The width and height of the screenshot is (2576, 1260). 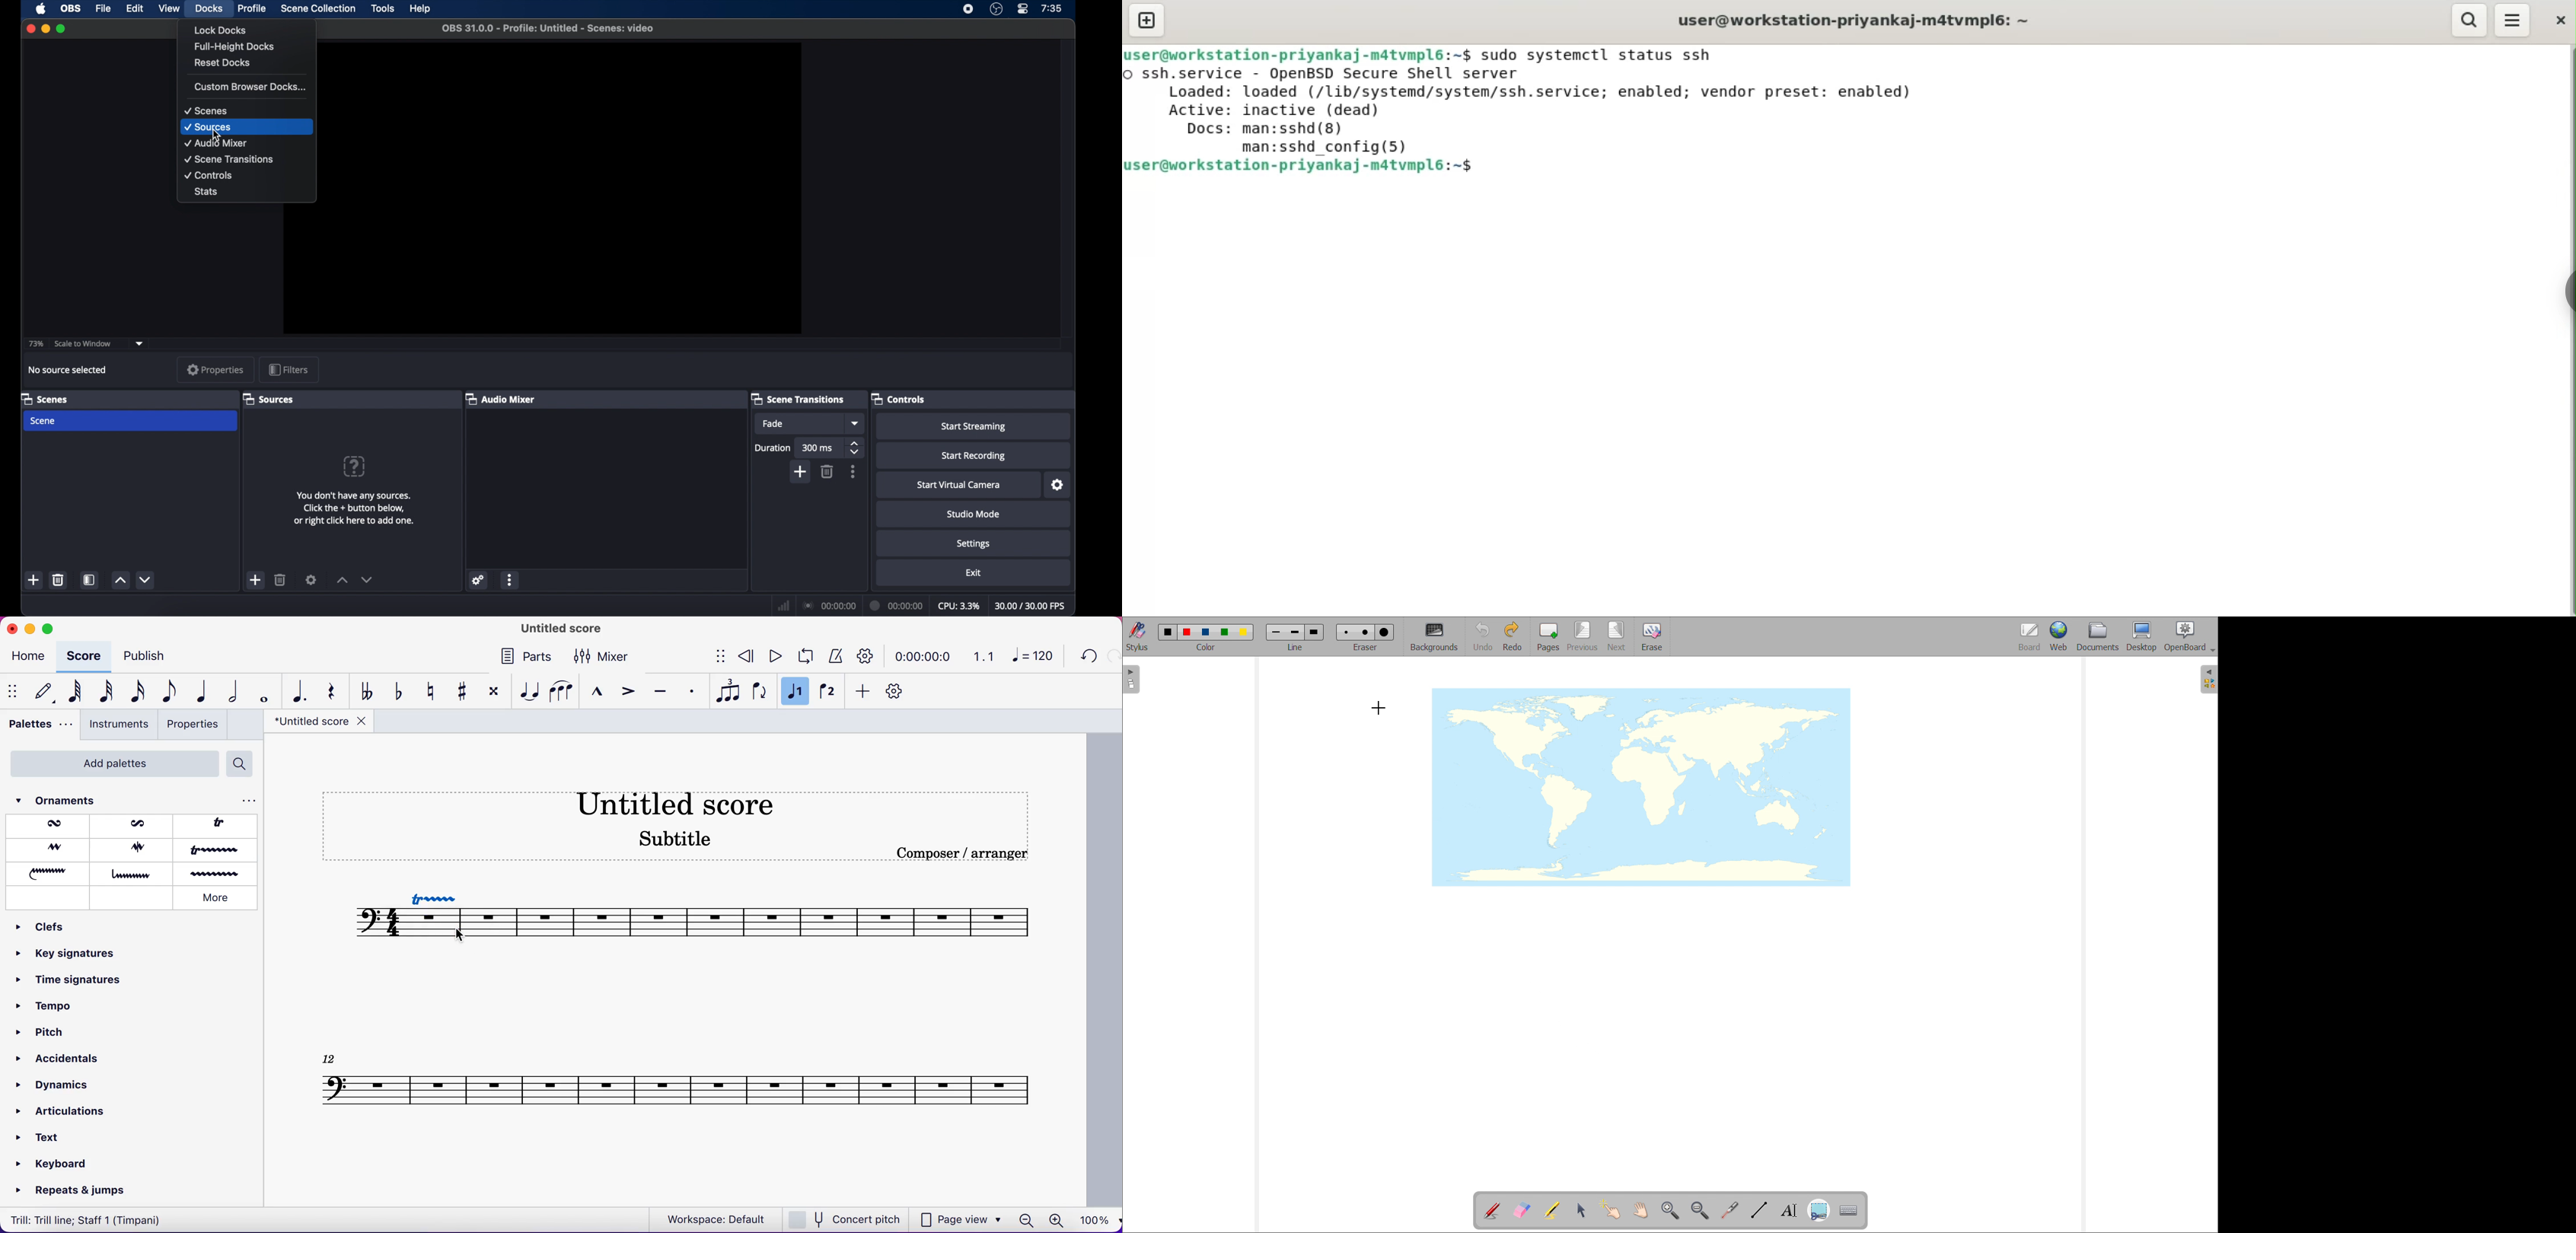 What do you see at coordinates (973, 514) in the screenshot?
I see `studio mode` at bounding box center [973, 514].